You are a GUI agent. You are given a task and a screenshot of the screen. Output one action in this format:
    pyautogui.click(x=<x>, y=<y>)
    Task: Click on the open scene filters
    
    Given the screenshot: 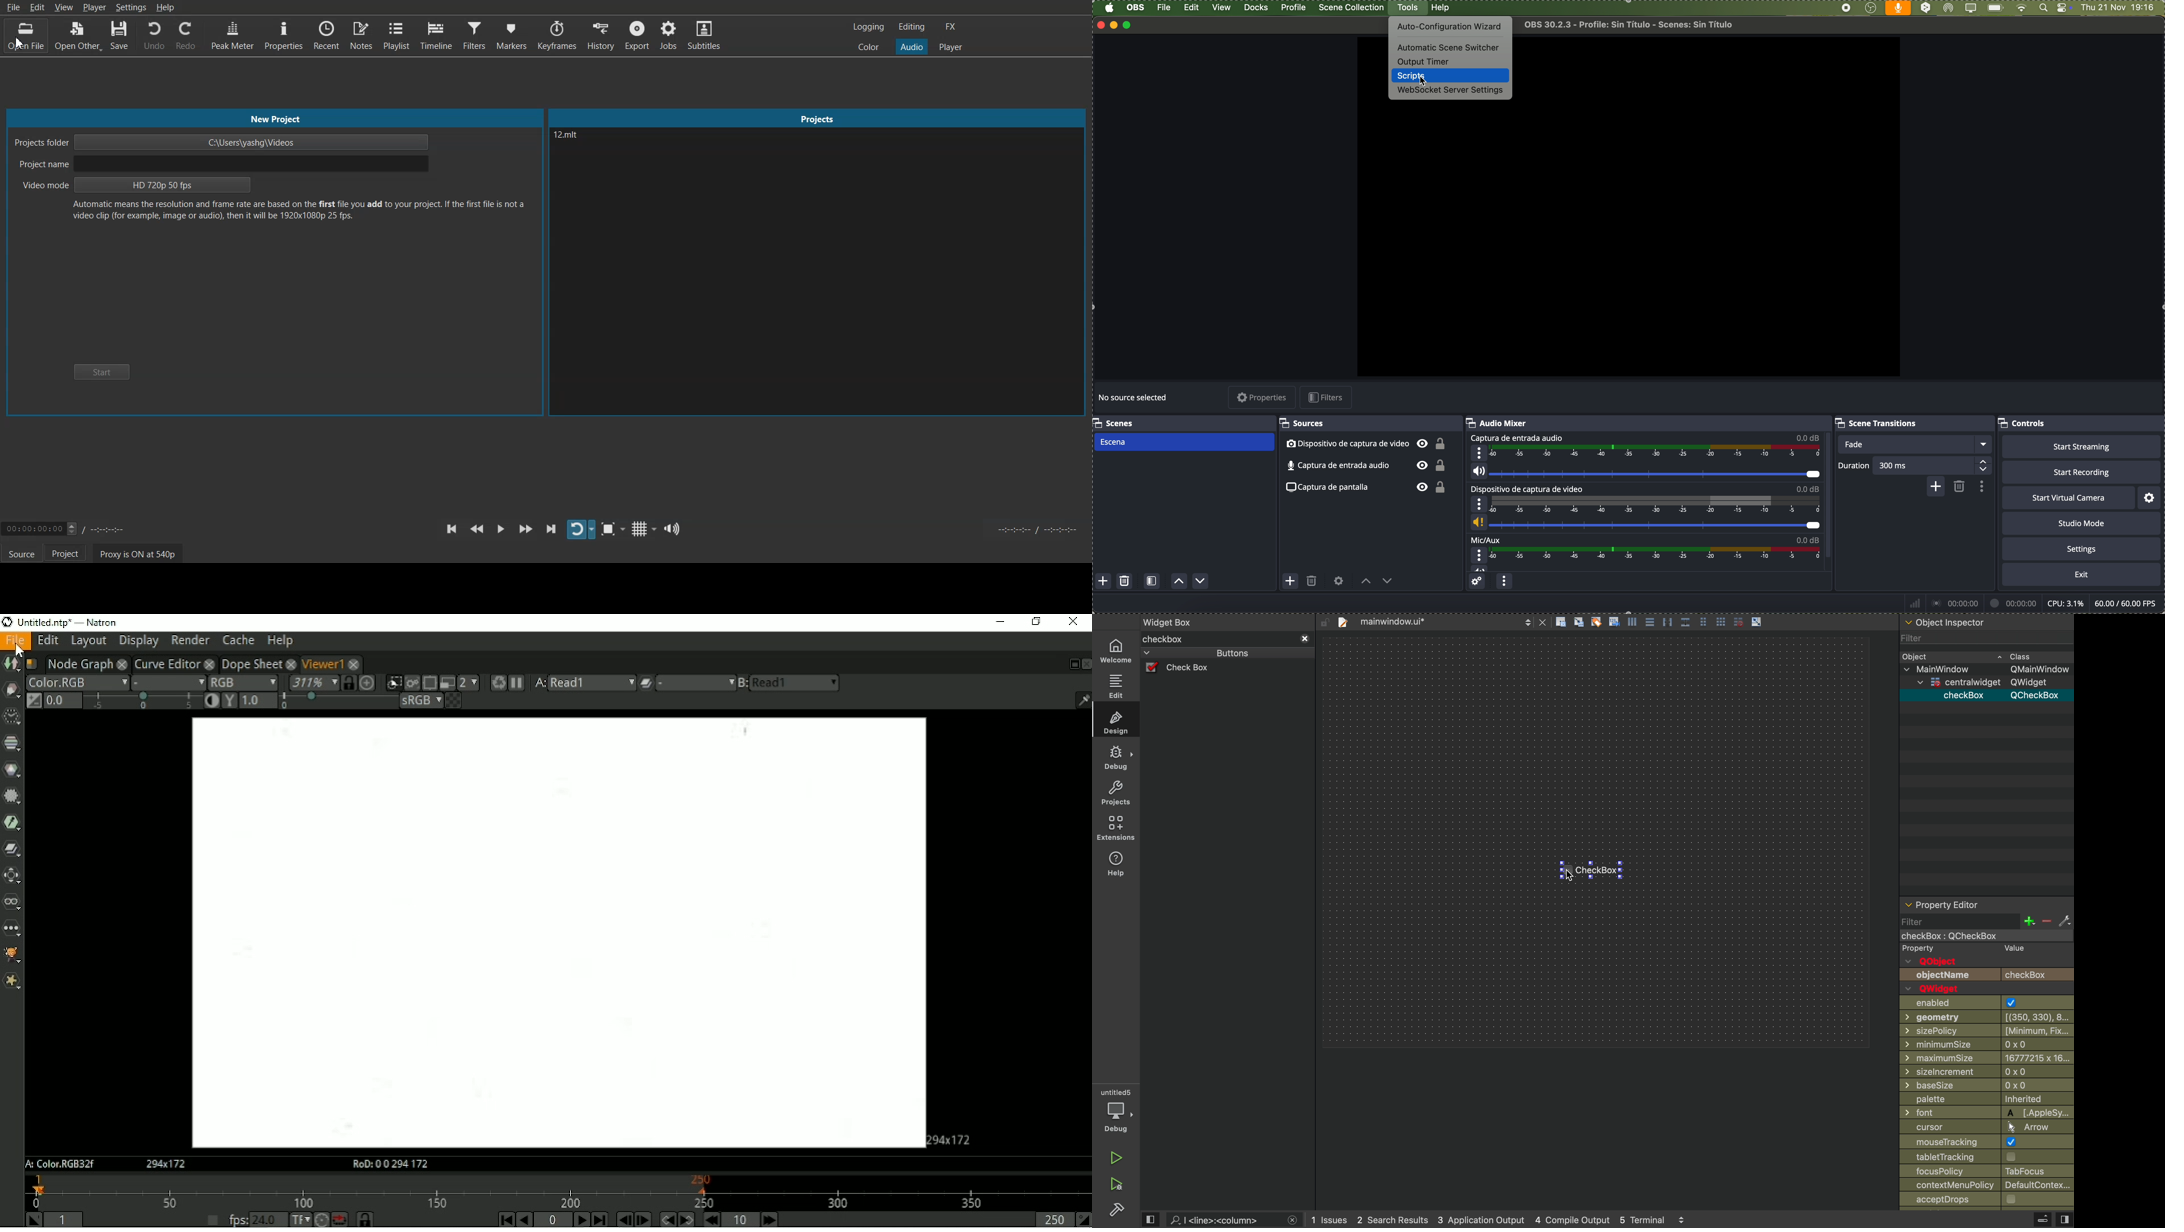 What is the action you would take?
    pyautogui.click(x=1152, y=582)
    